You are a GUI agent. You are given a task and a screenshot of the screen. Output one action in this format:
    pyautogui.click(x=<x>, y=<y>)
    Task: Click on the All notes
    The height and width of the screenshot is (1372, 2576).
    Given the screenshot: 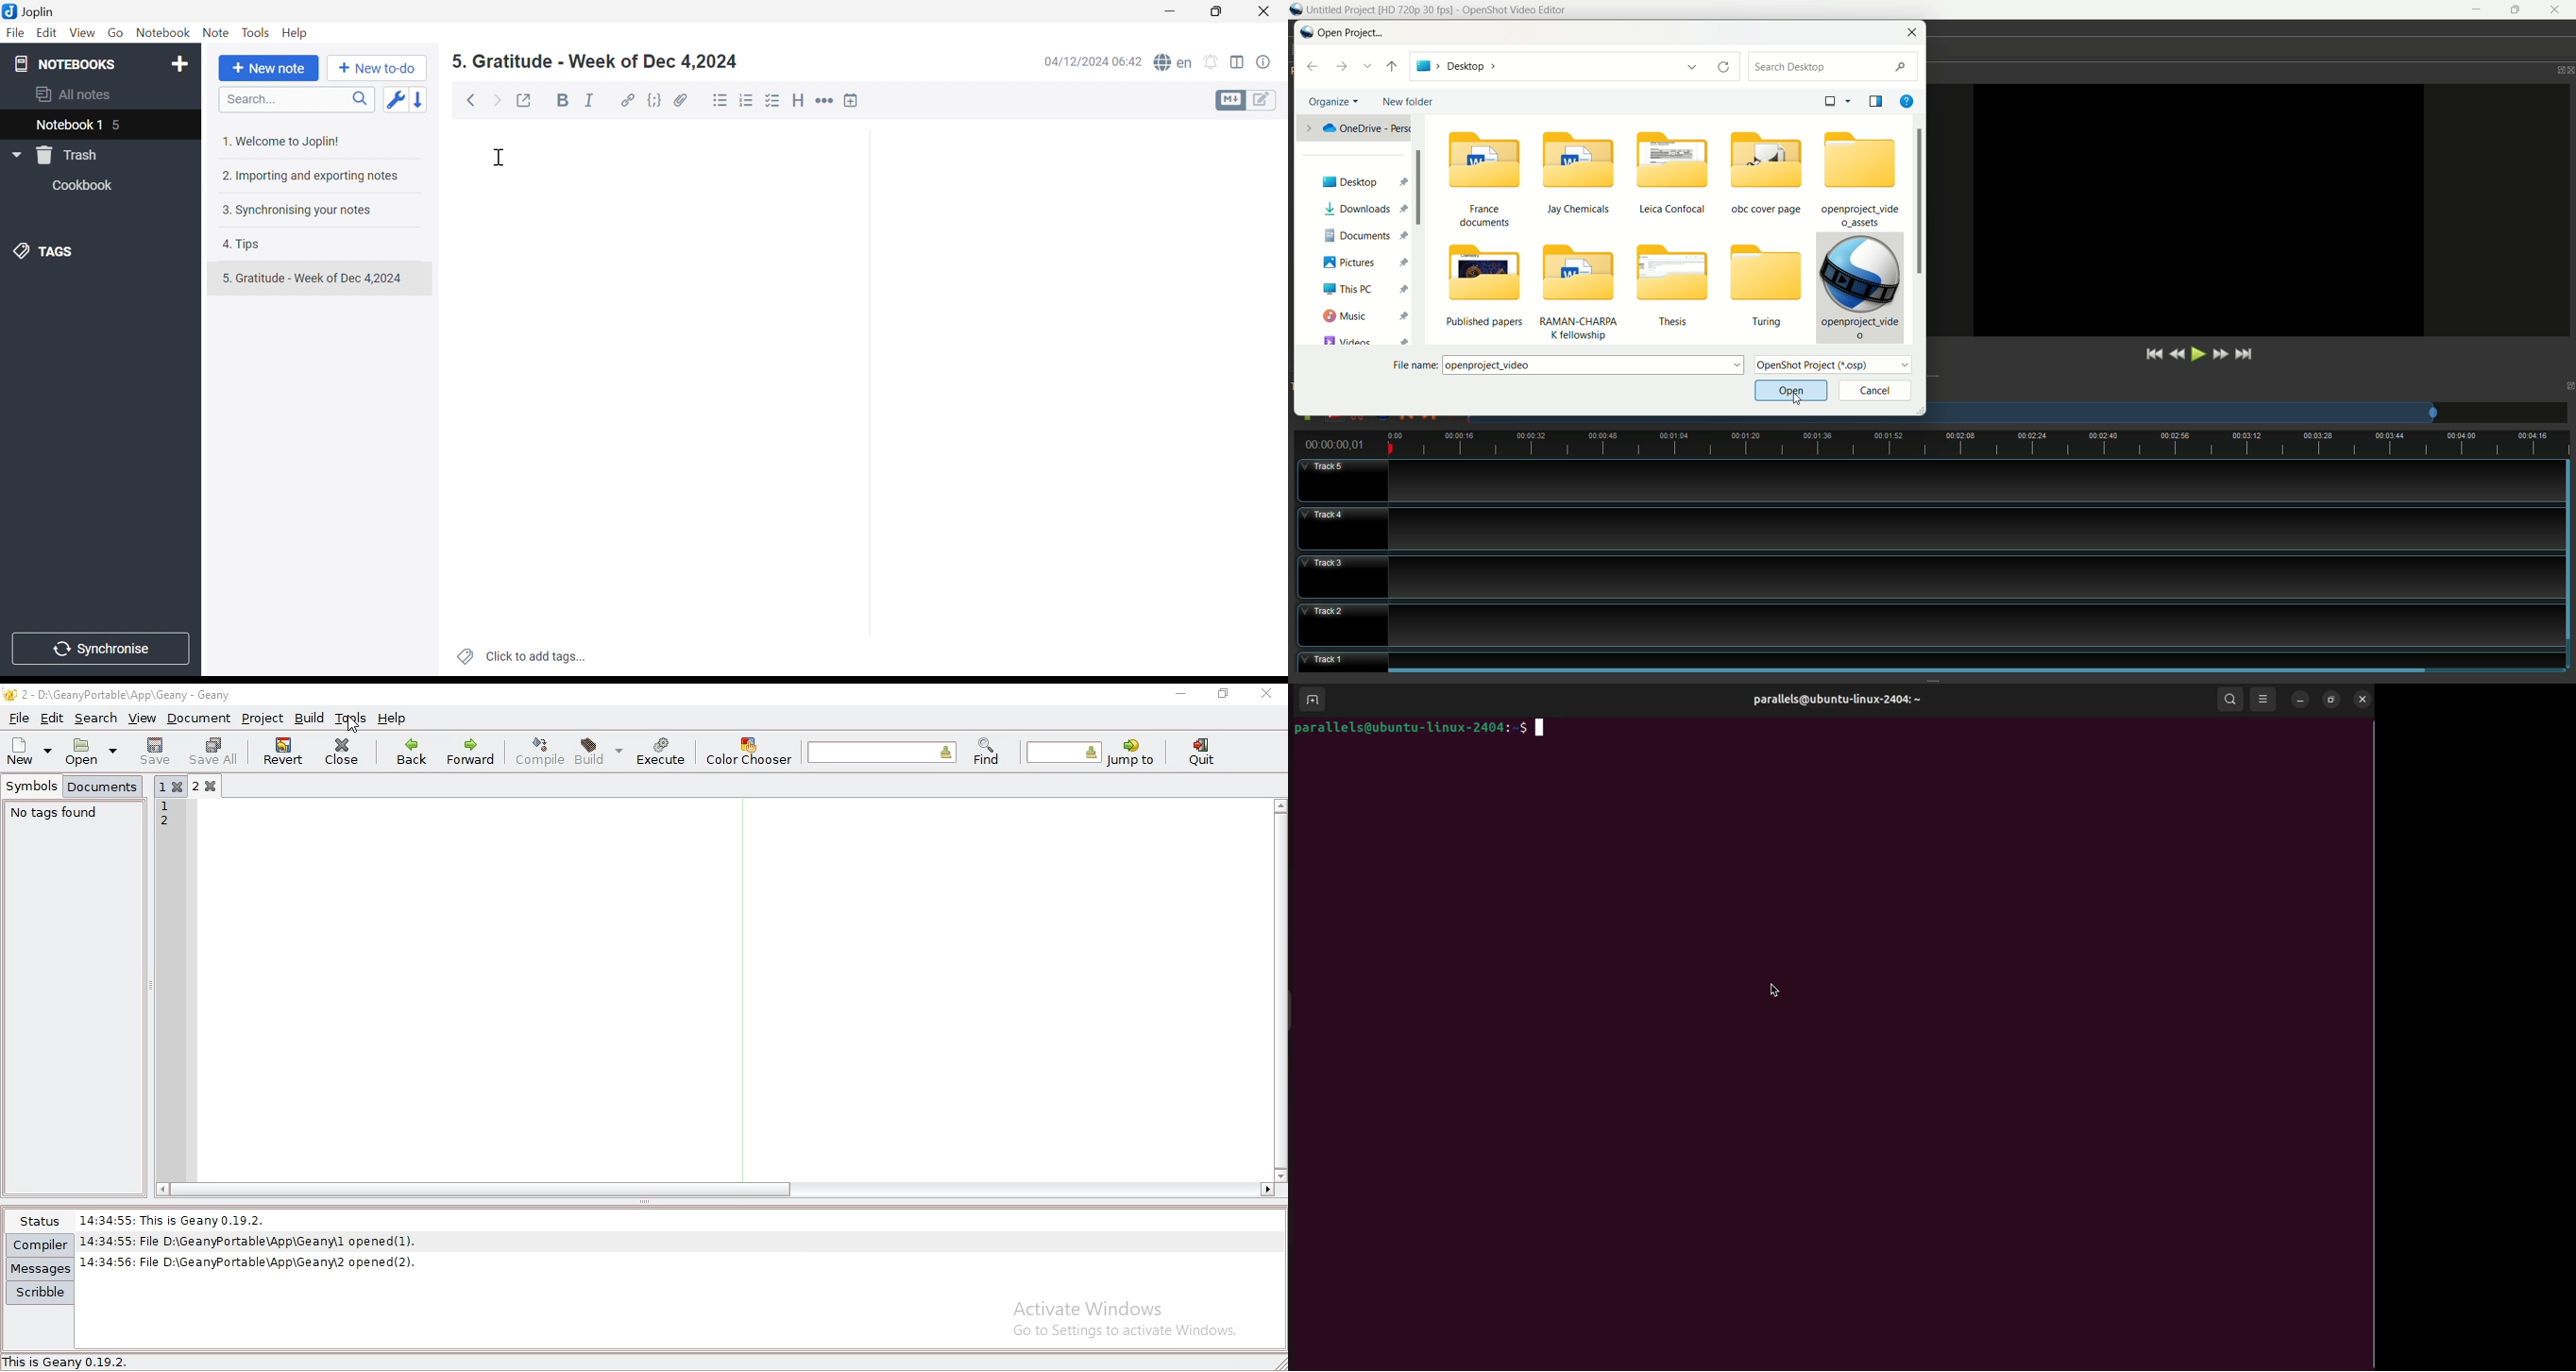 What is the action you would take?
    pyautogui.click(x=76, y=96)
    